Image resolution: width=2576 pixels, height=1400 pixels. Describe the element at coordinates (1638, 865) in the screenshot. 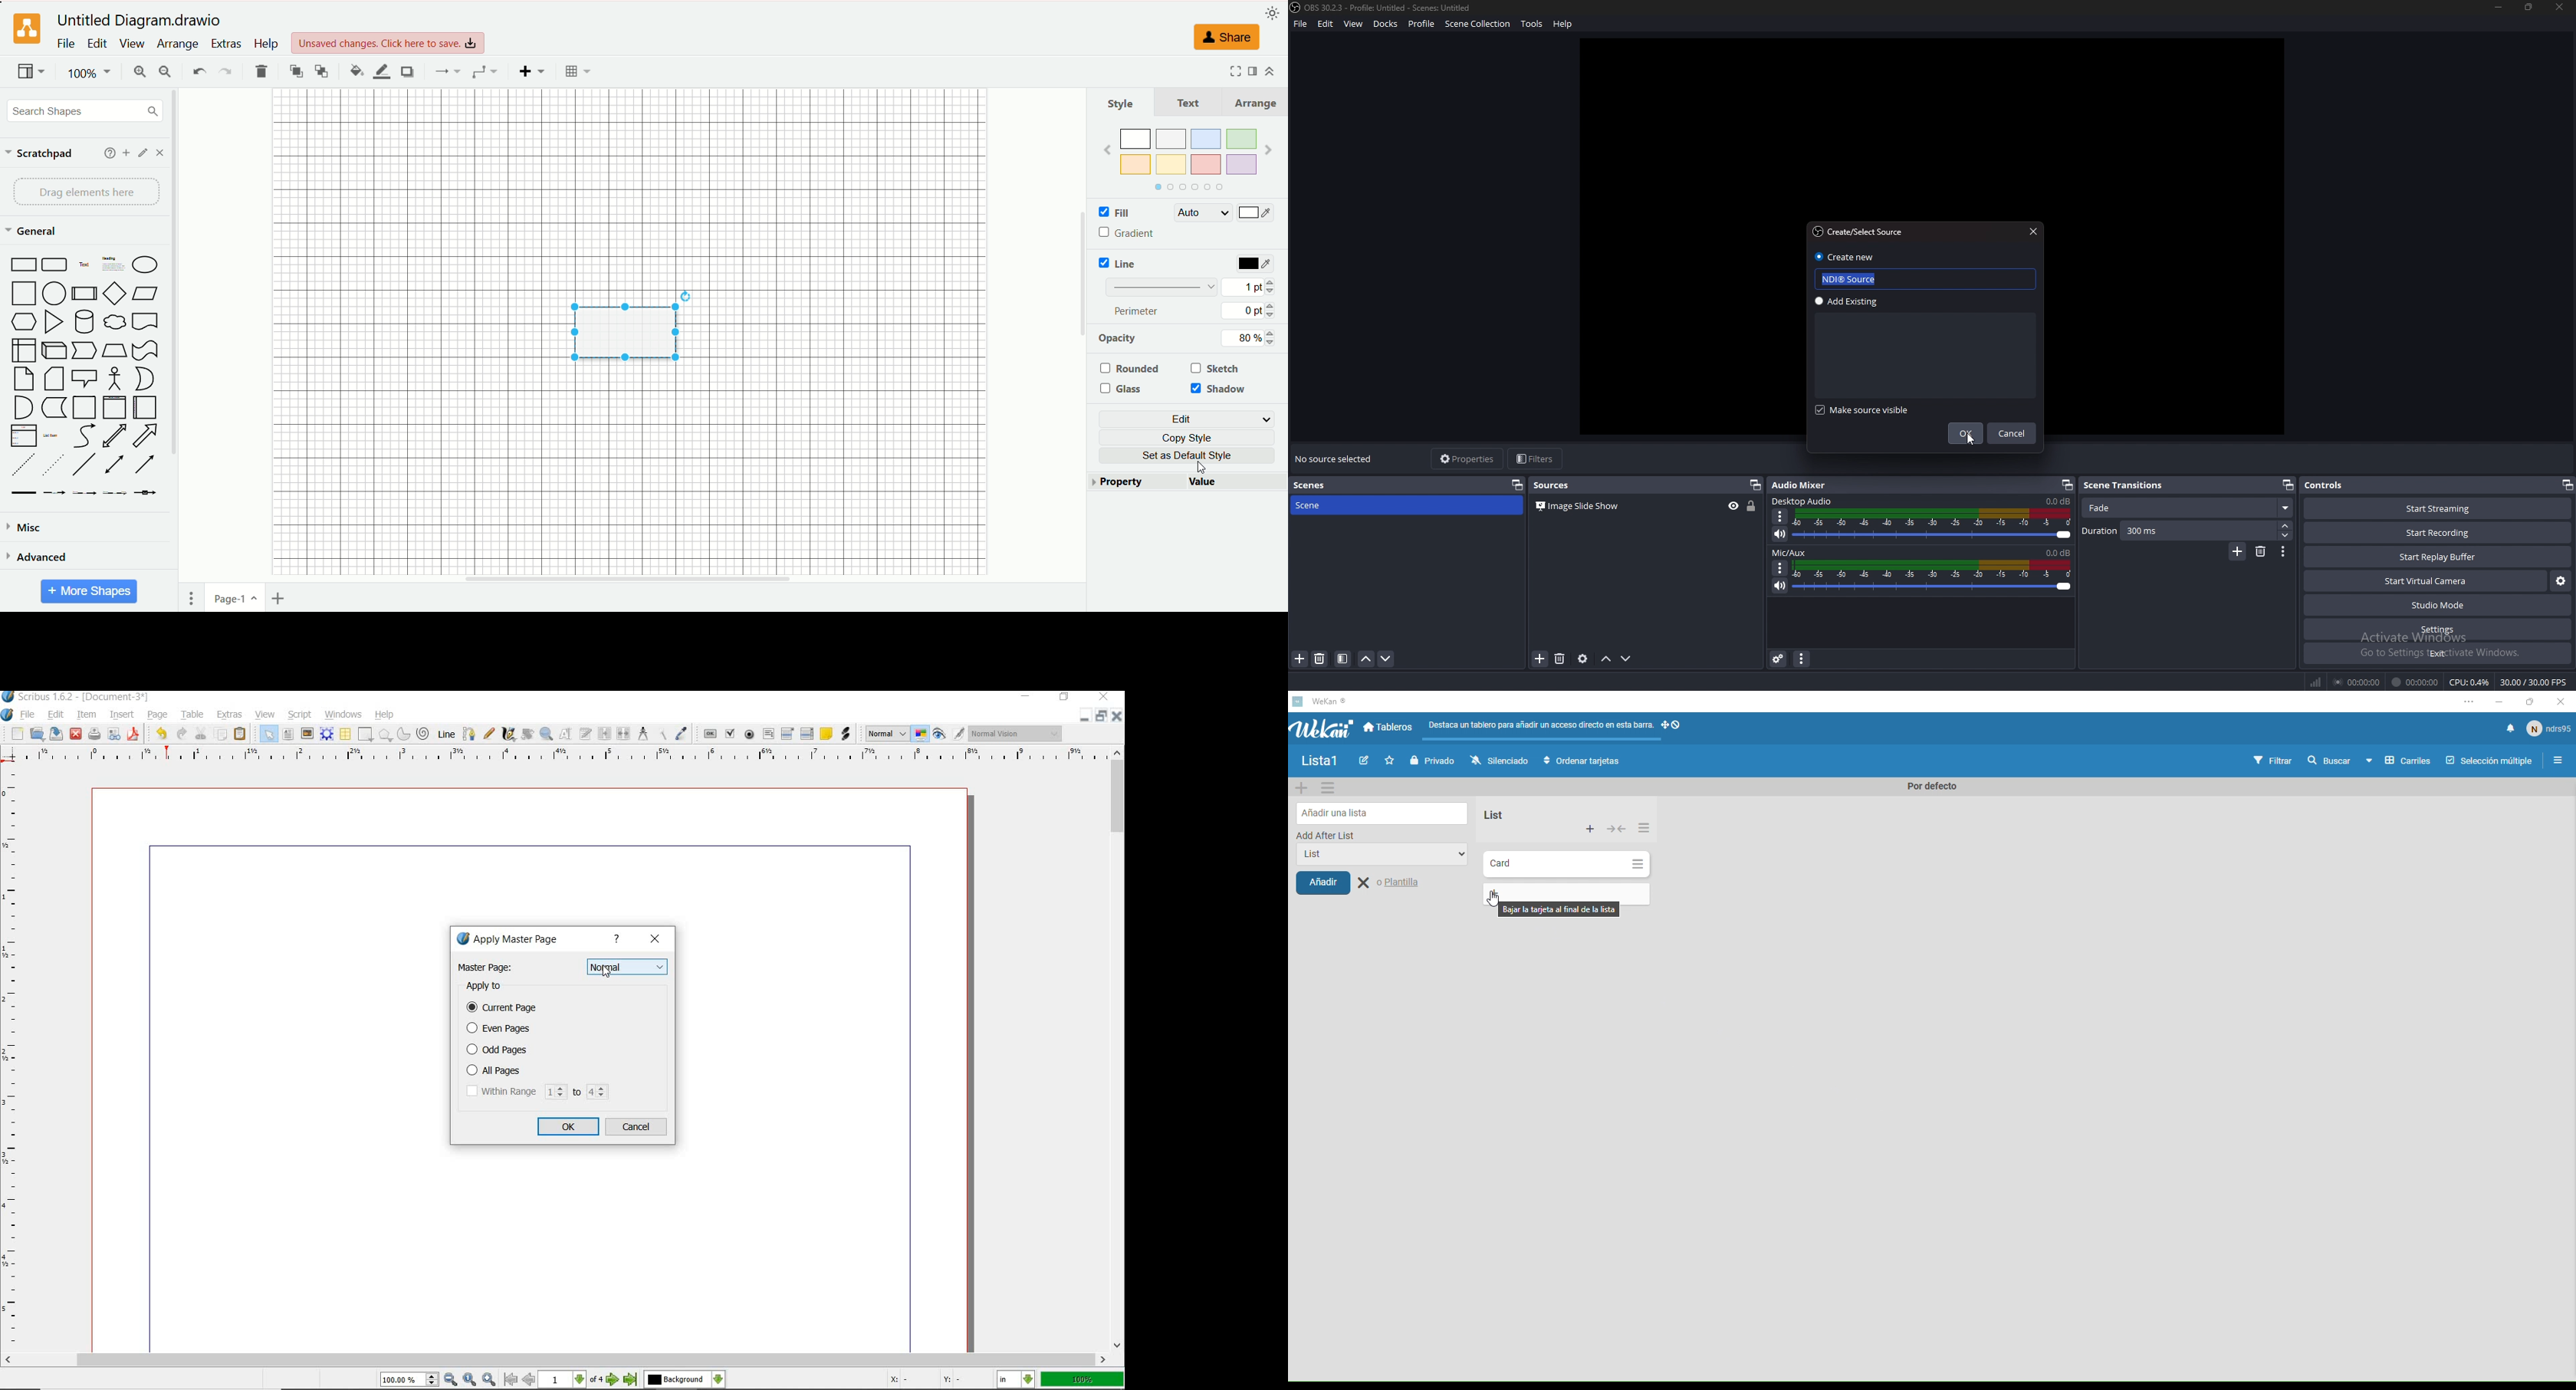

I see `card options` at that location.